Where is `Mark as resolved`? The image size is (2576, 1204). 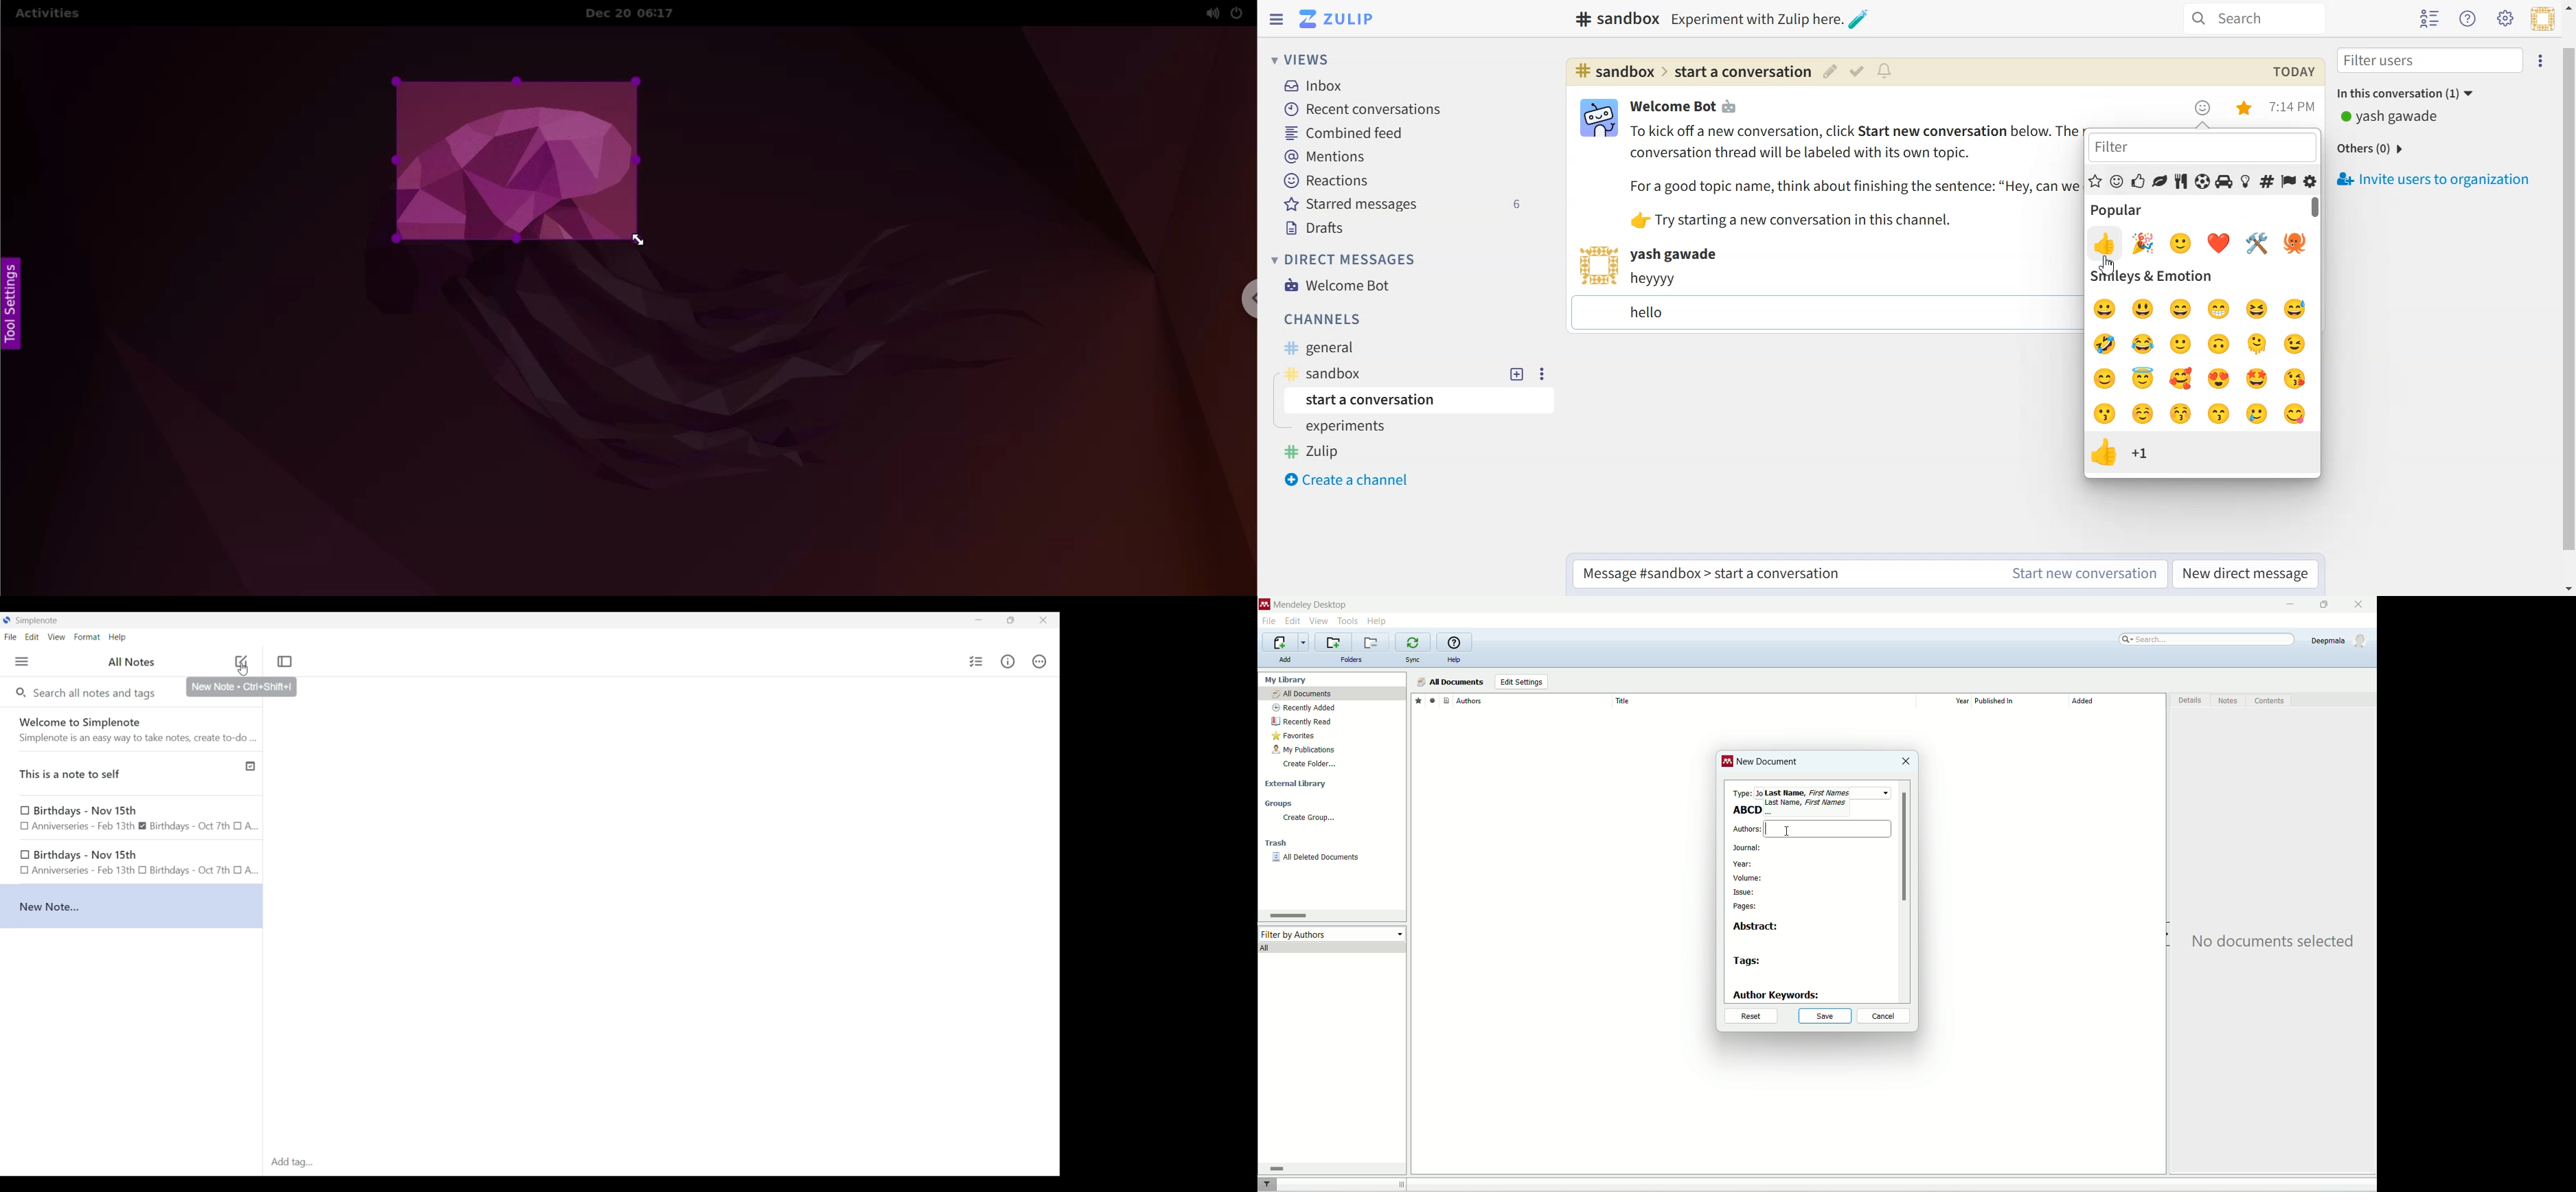
Mark as resolved is located at coordinates (1856, 71).